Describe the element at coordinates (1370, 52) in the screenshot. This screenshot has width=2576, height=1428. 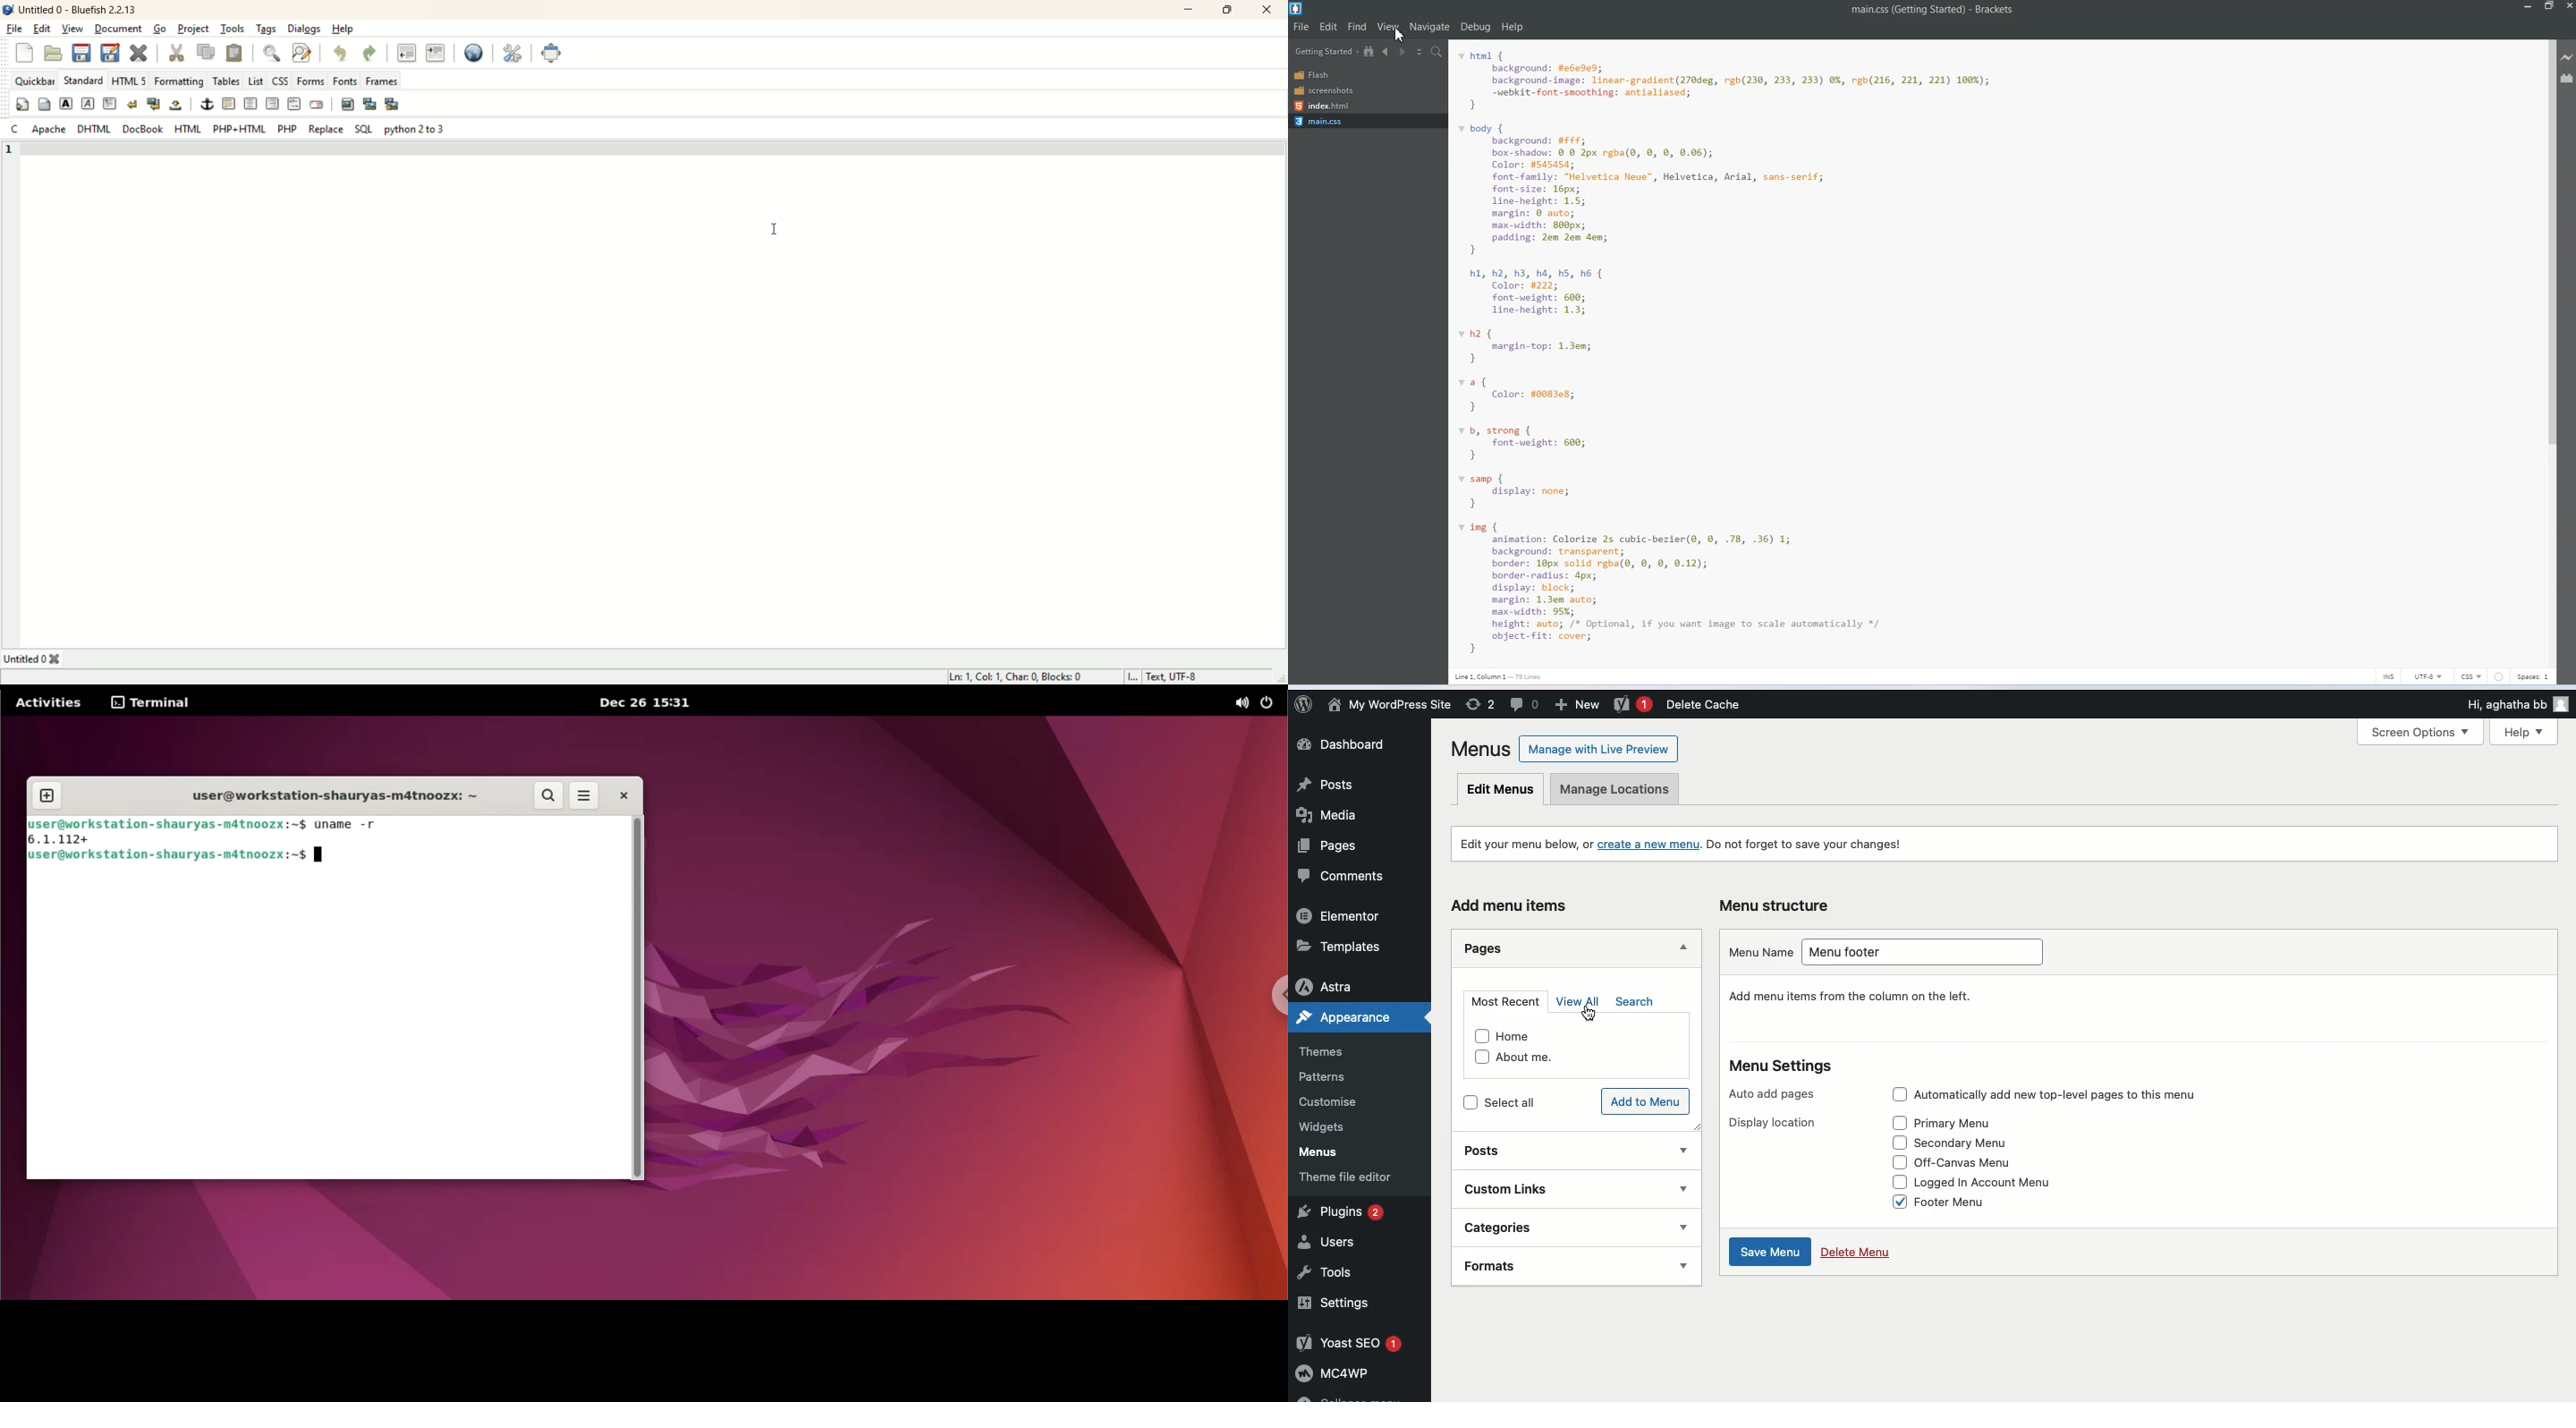
I see `Show in the file Tree` at that location.